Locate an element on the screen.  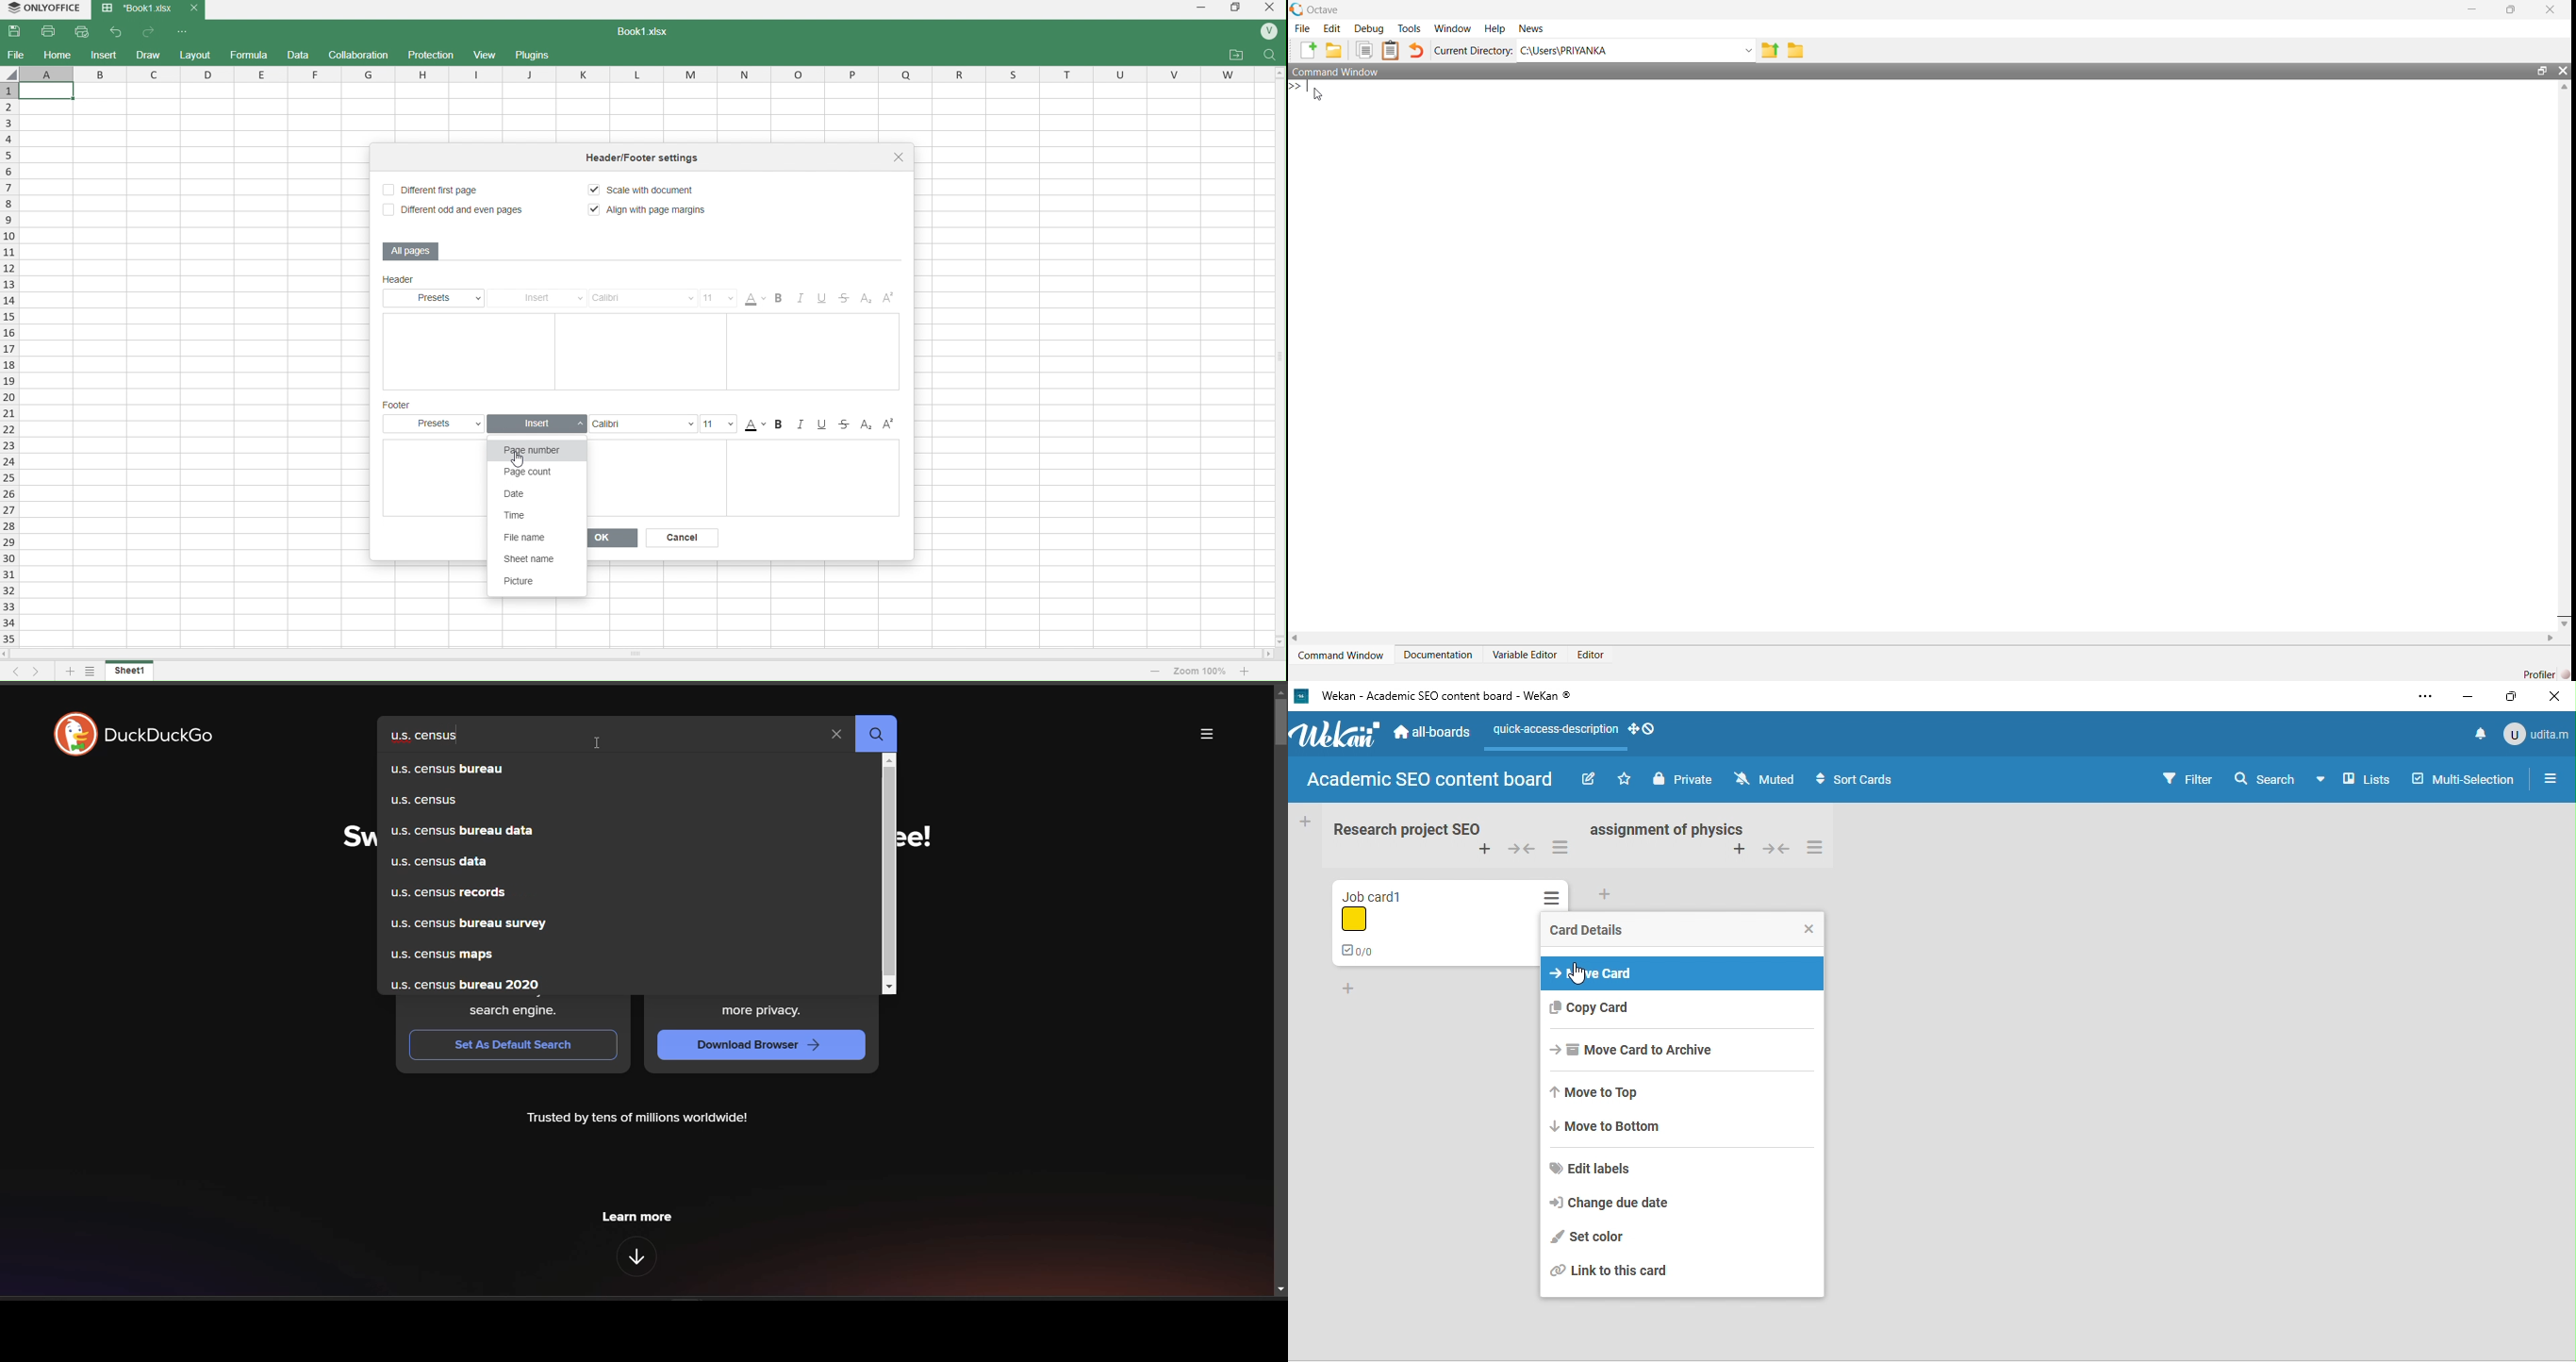
Download Browser is located at coordinates (762, 1046).